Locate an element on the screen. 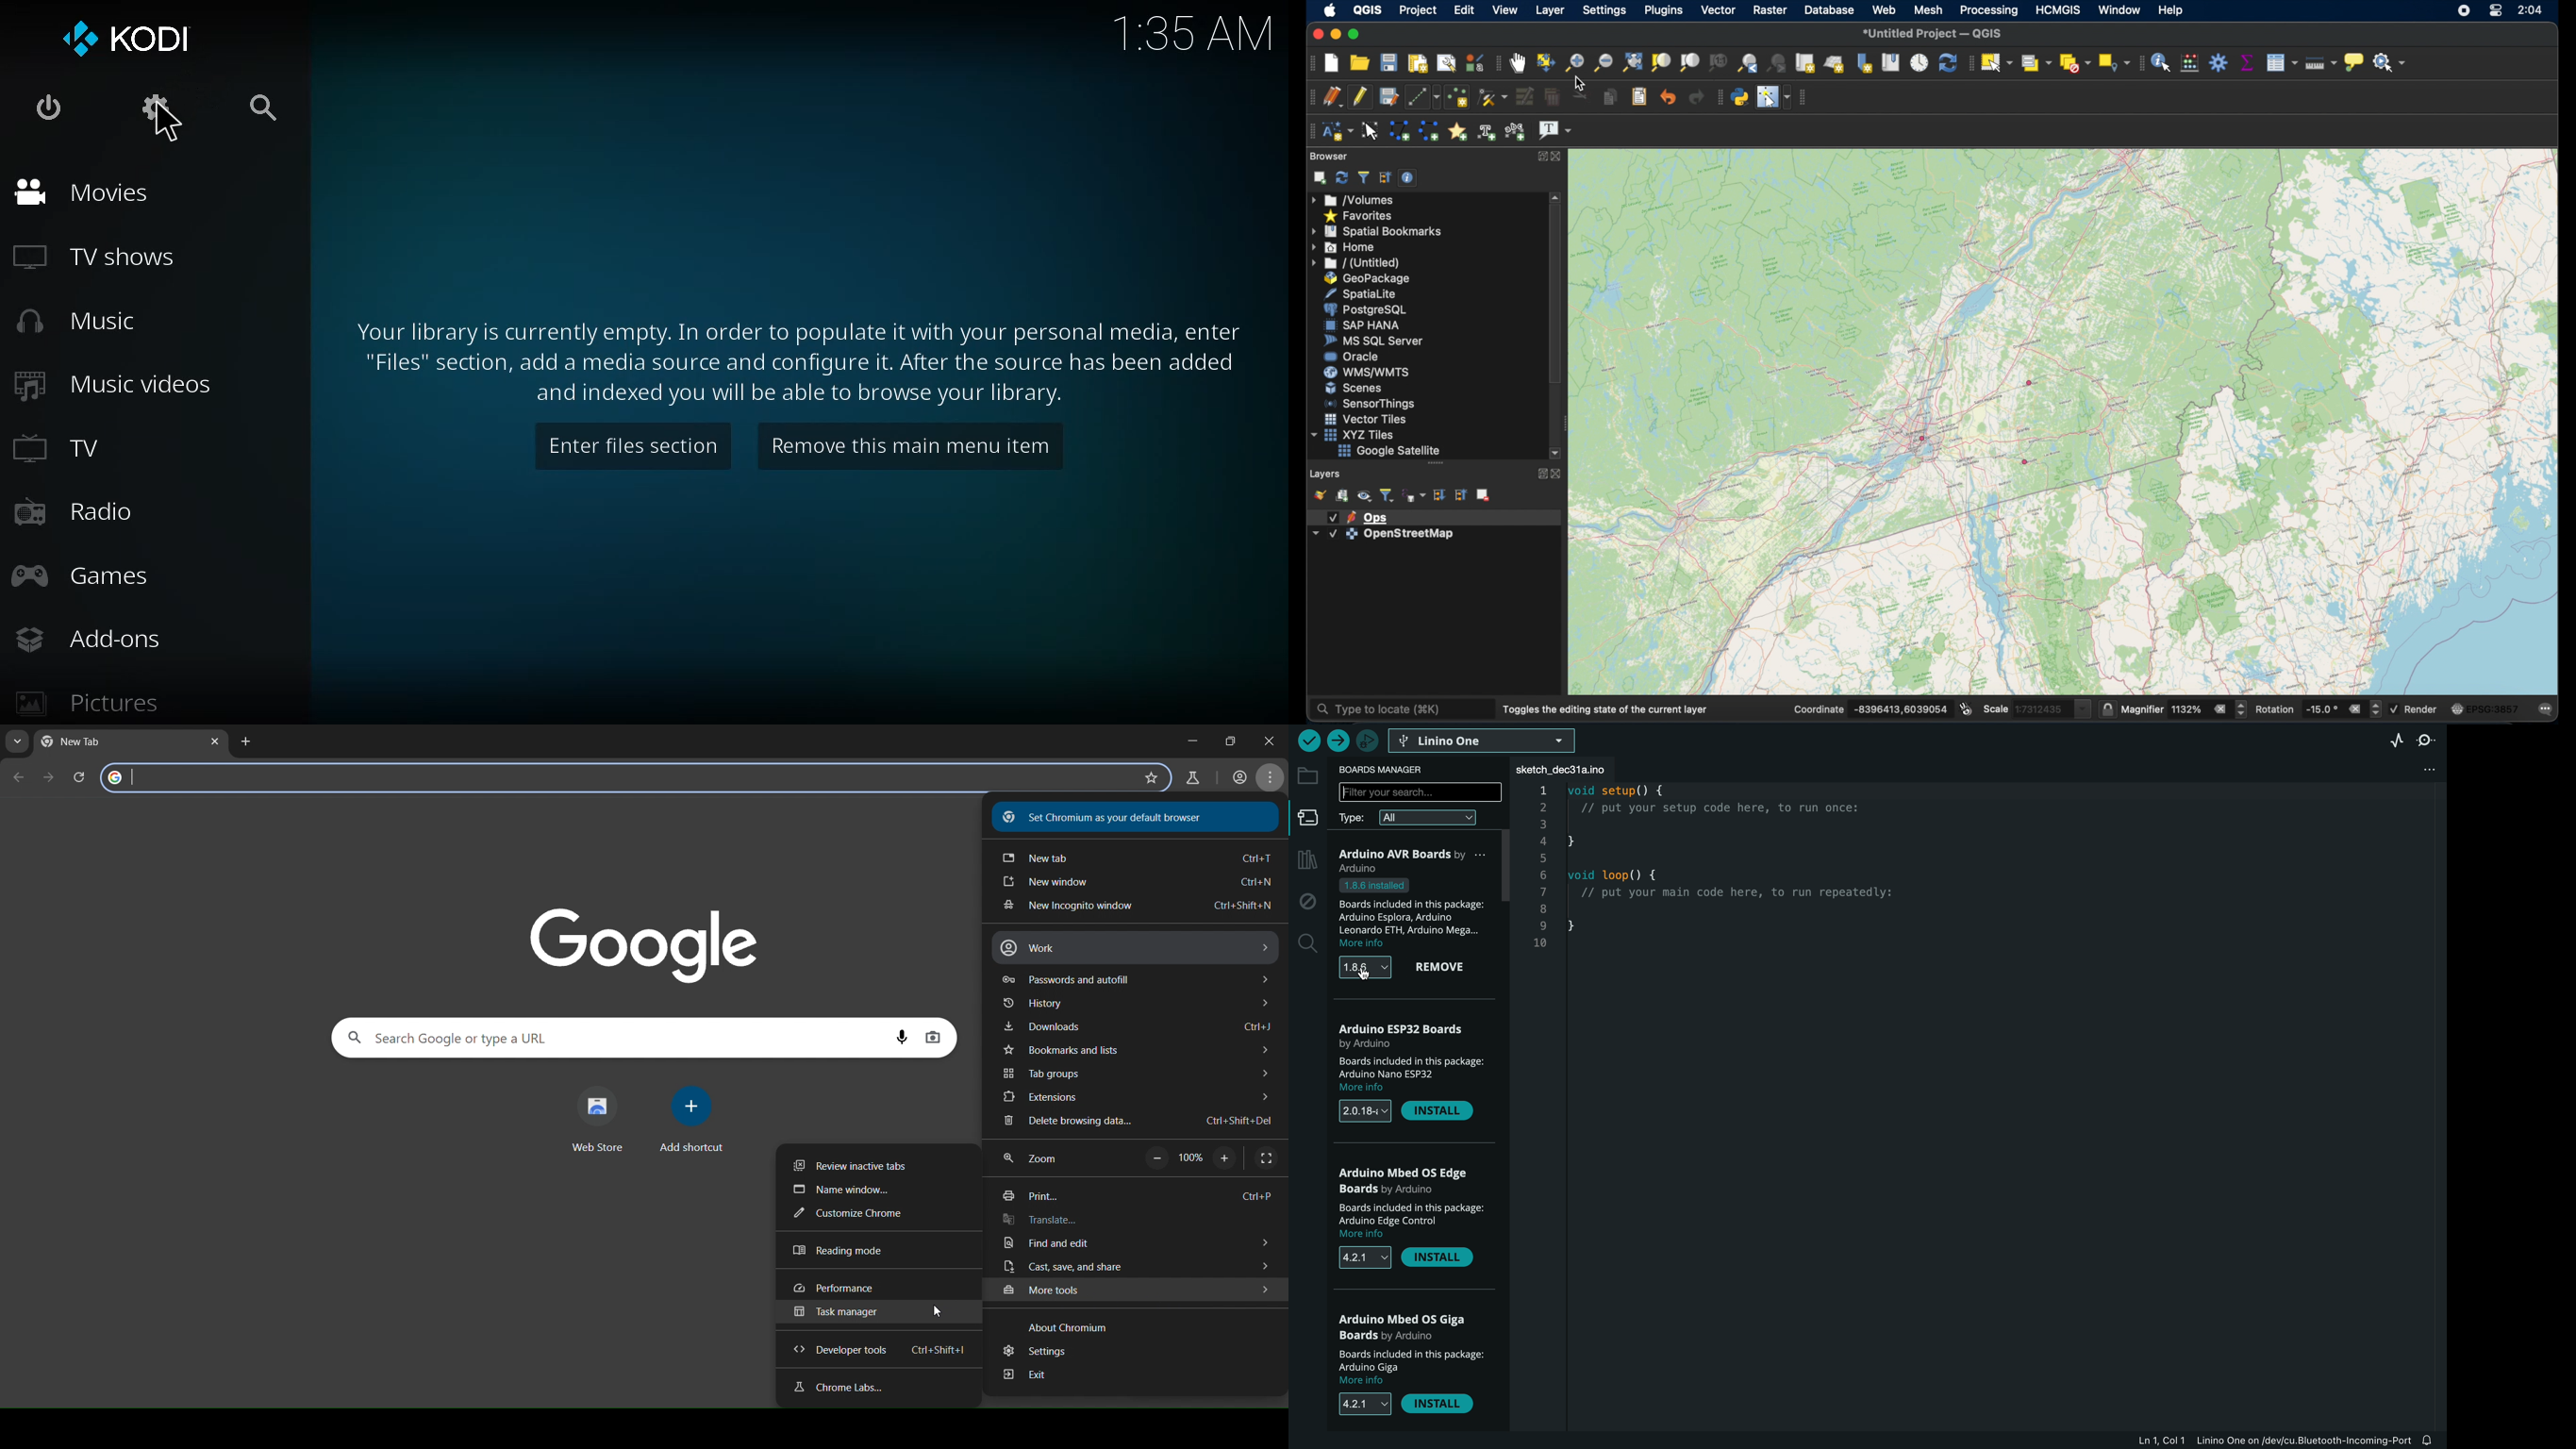 The height and width of the screenshot is (1456, 2576). open attributes is located at coordinates (2281, 62).